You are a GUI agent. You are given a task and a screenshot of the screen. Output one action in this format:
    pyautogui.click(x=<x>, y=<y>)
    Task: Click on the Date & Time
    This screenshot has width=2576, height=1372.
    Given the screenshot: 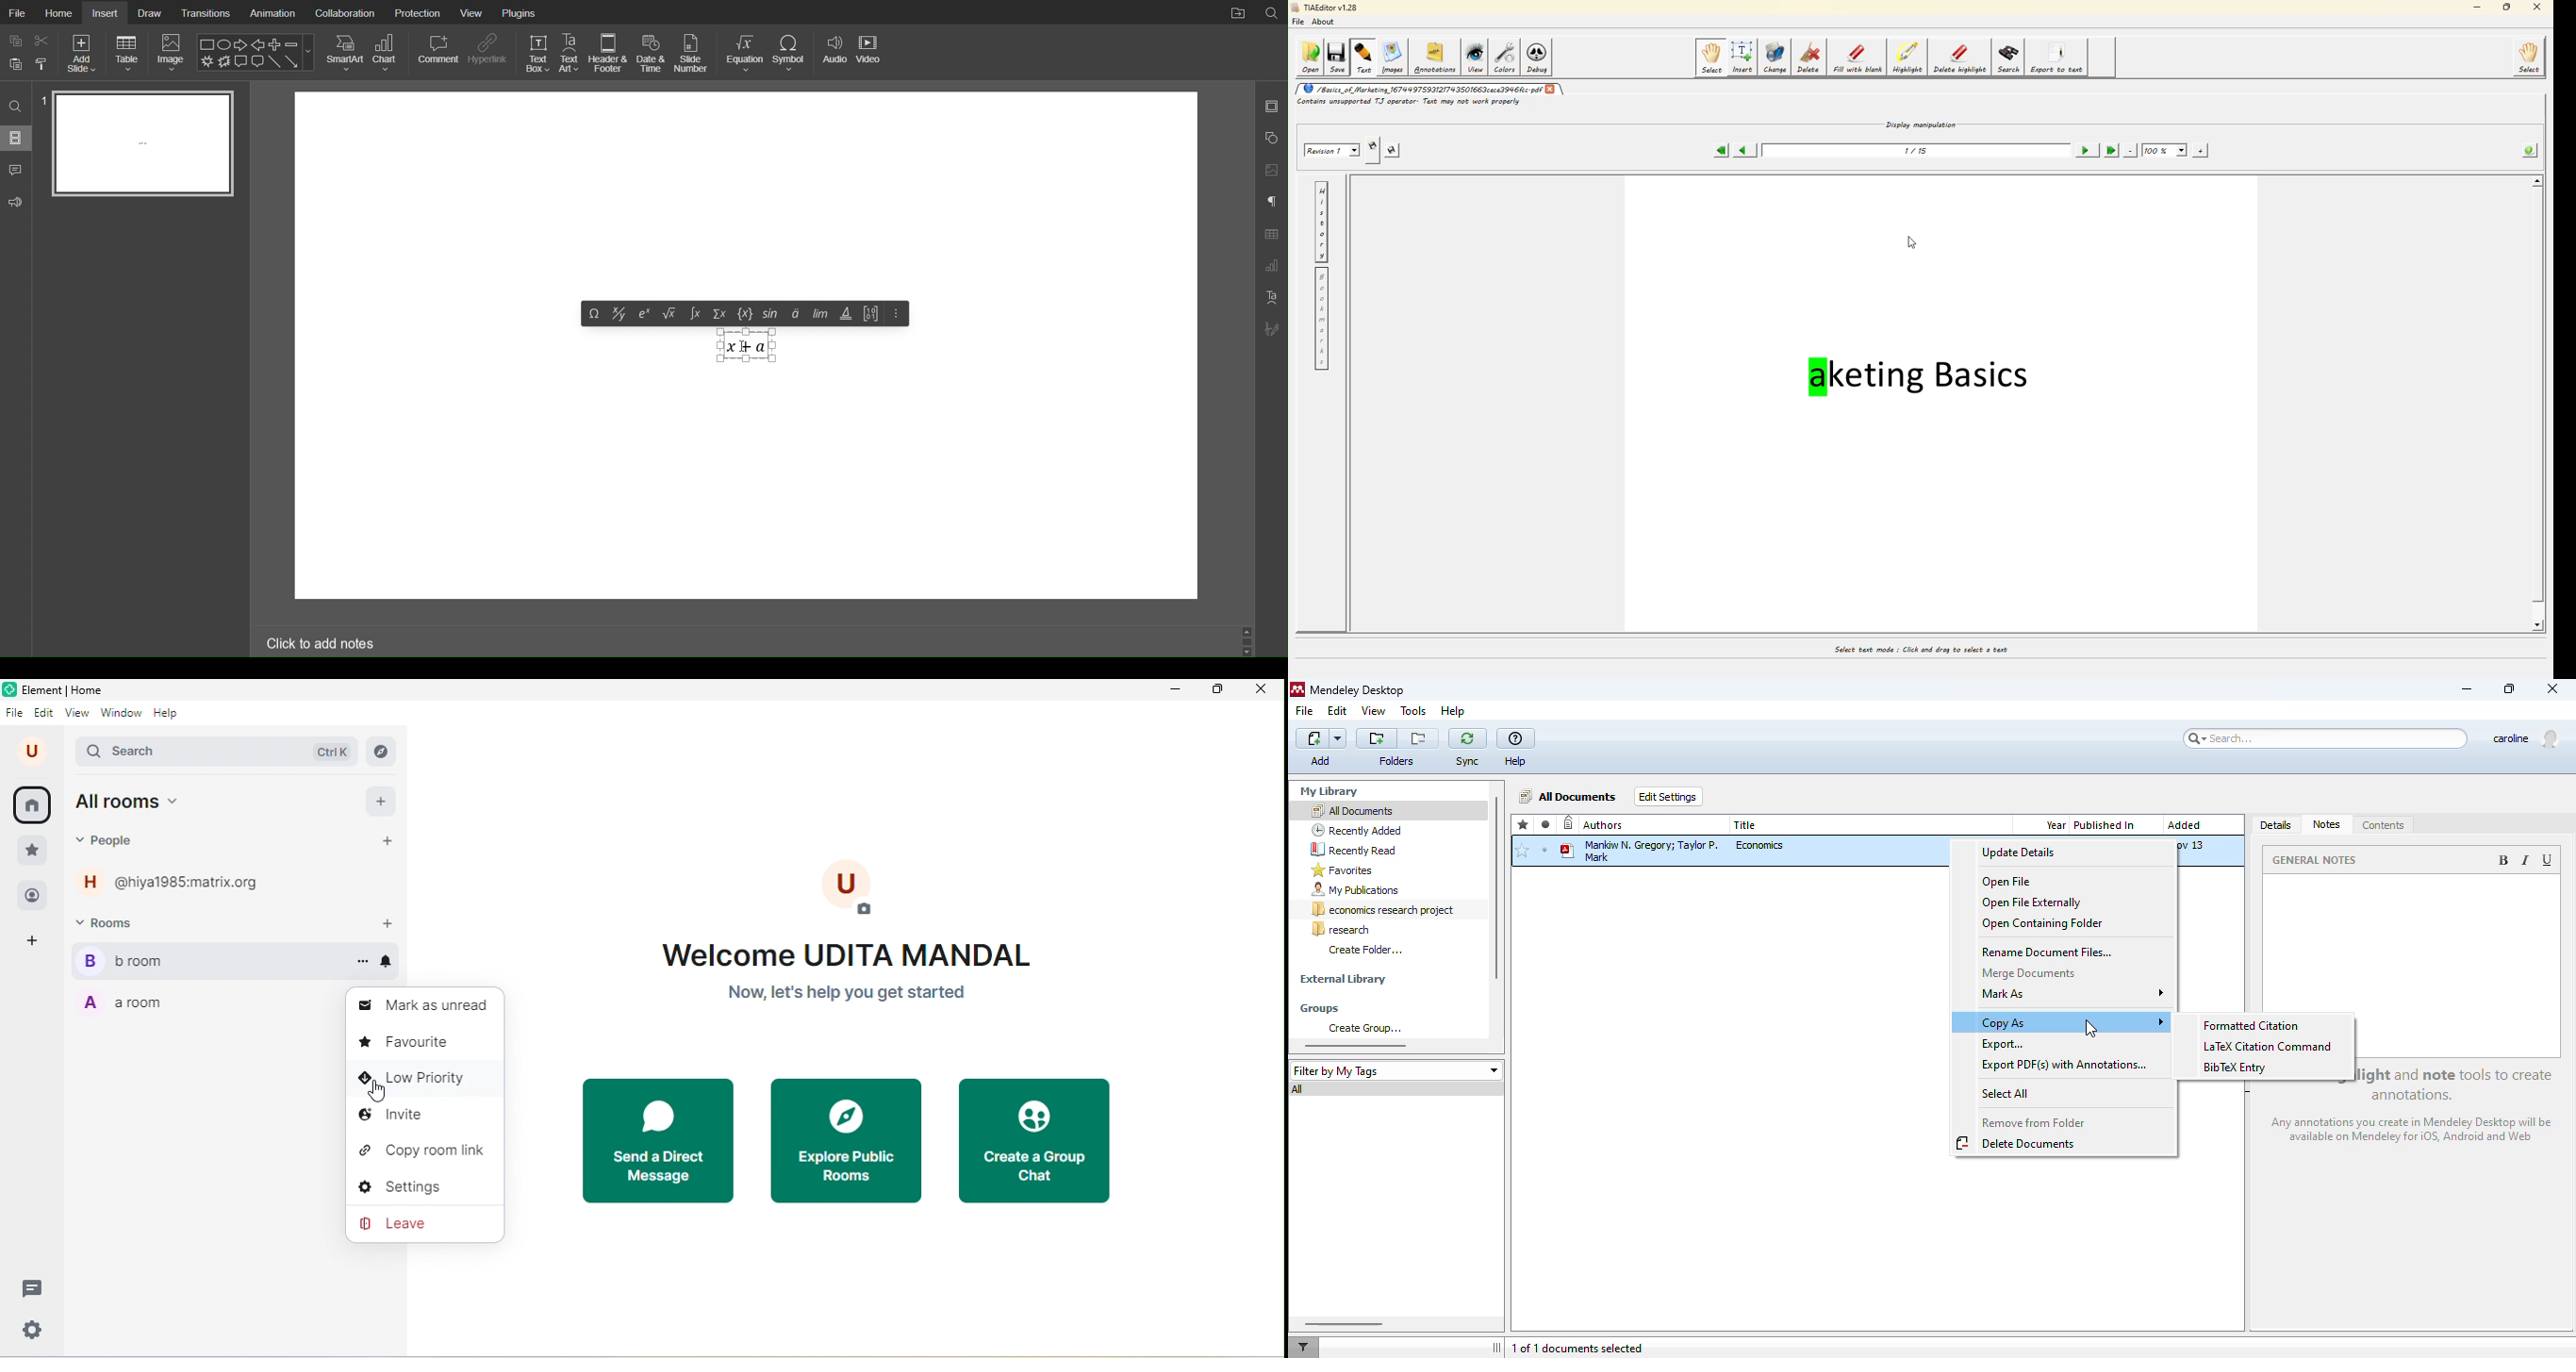 What is the action you would take?
    pyautogui.click(x=653, y=52)
    